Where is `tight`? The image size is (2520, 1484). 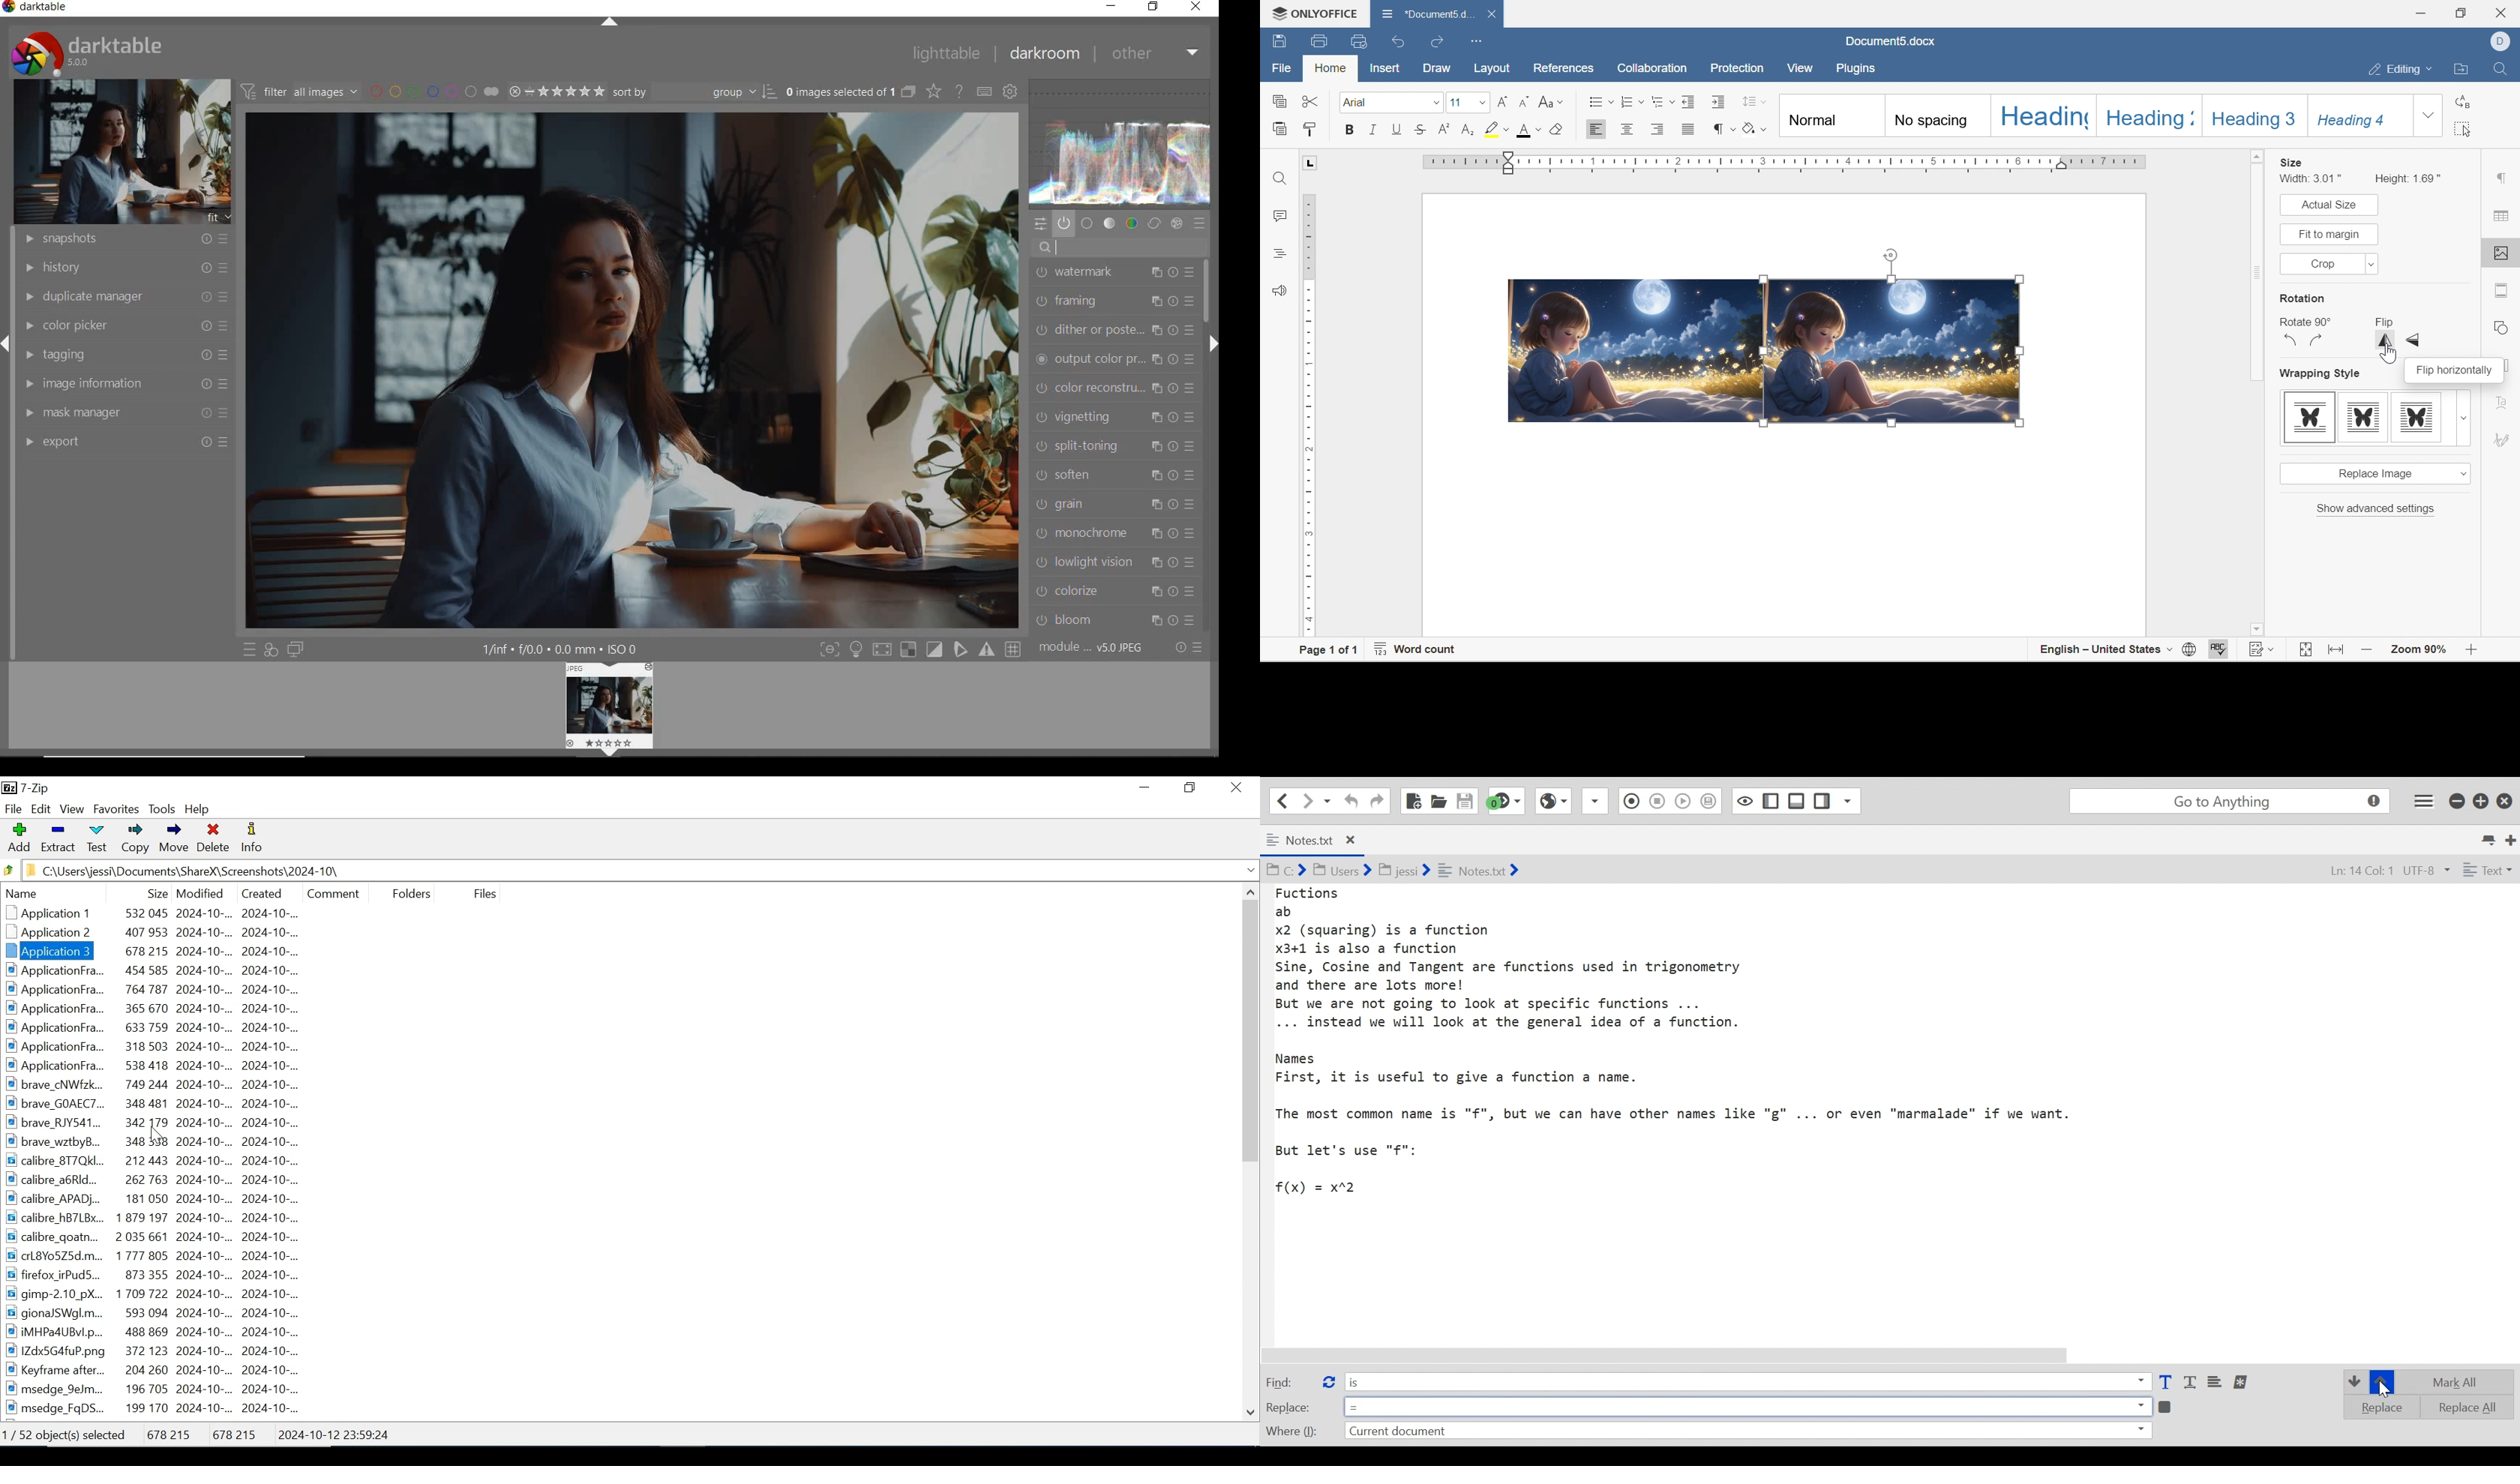
tight is located at coordinates (2417, 418).